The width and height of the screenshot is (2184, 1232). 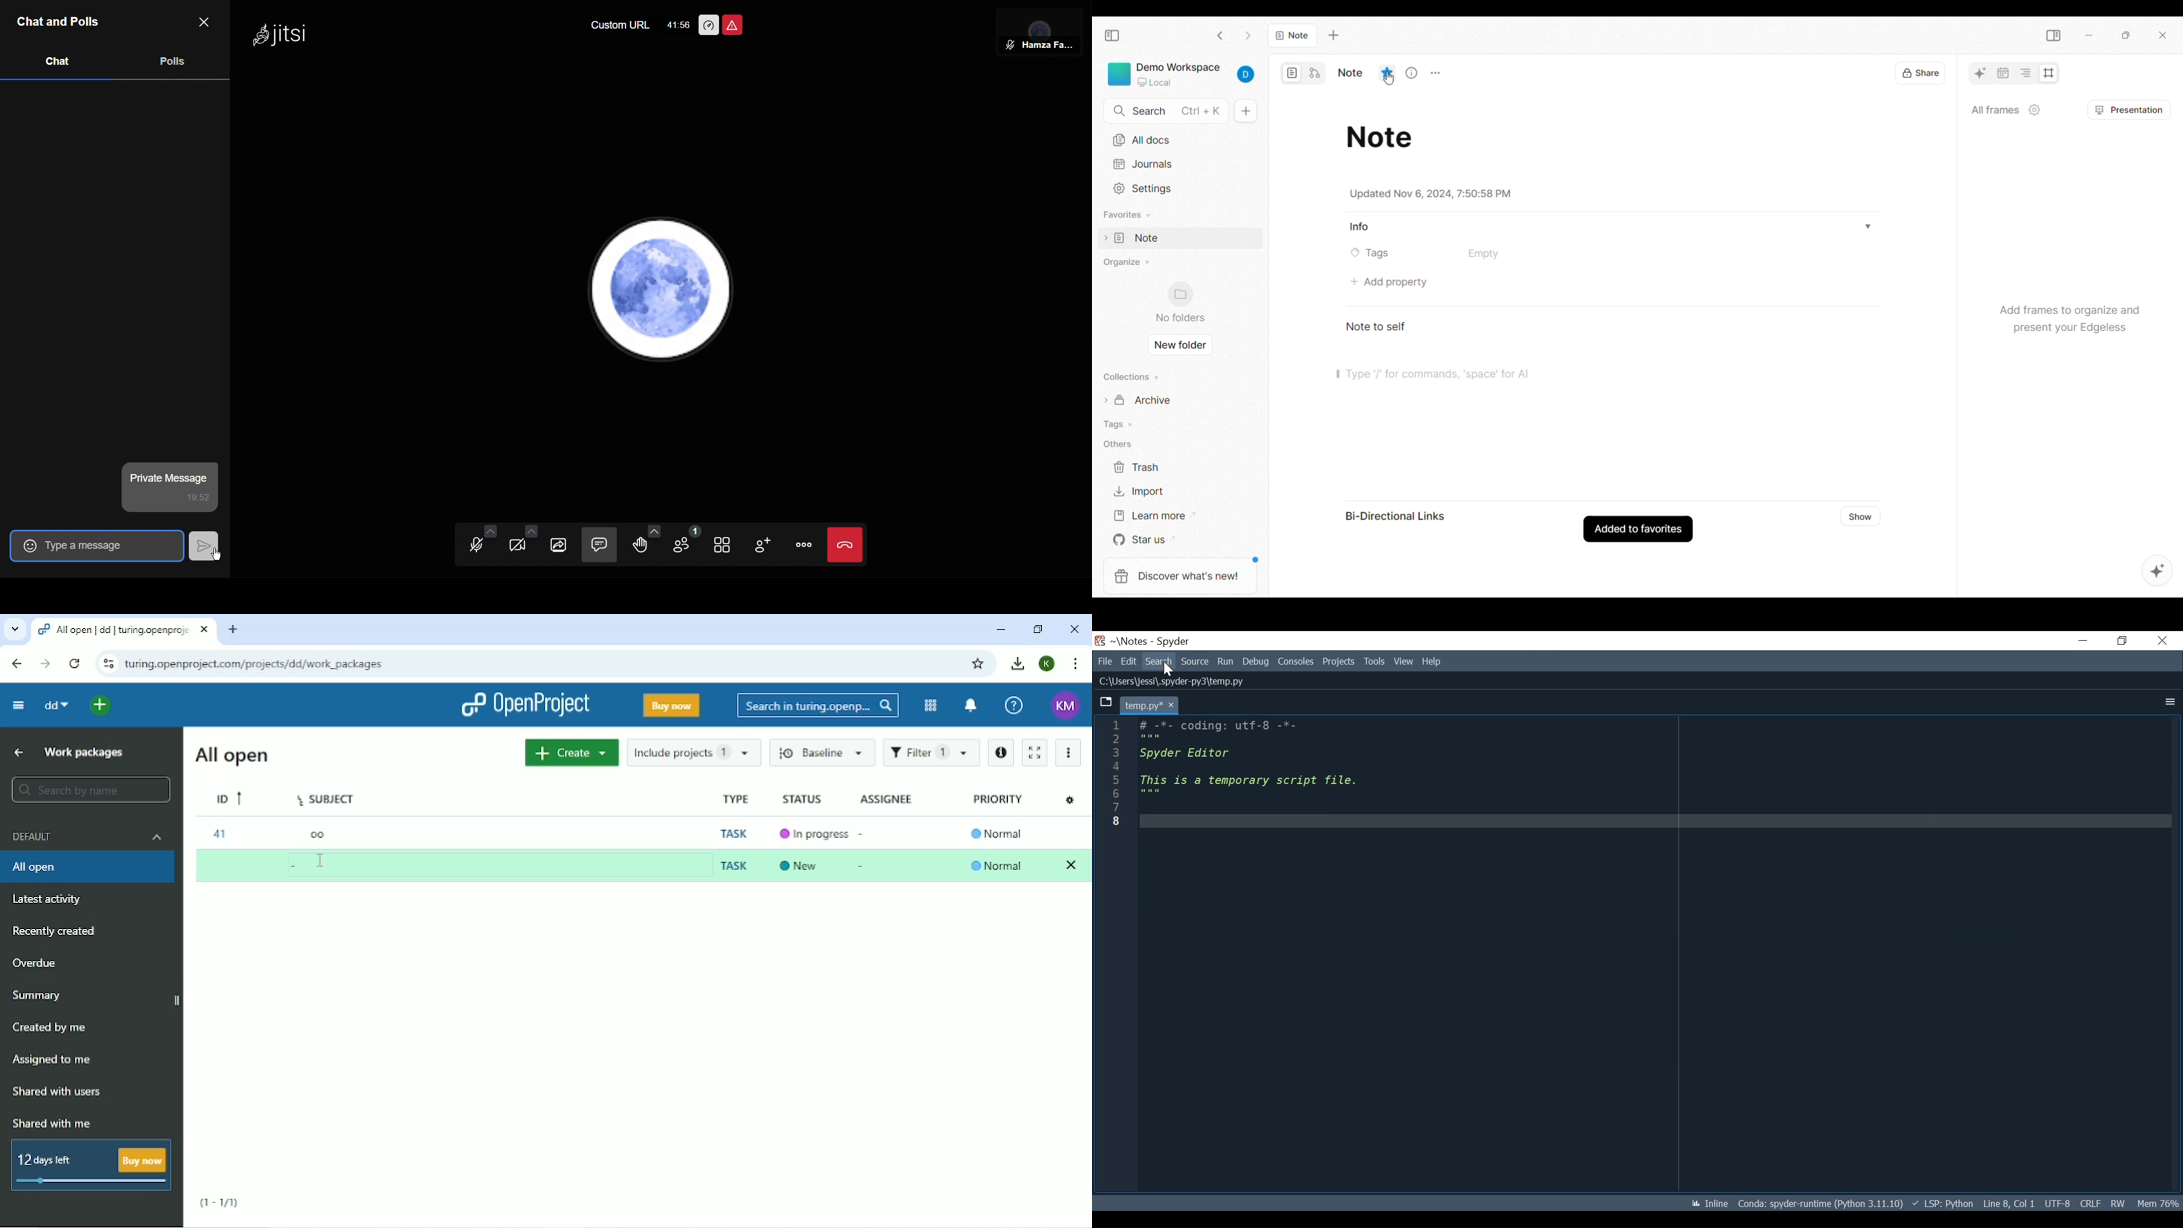 I want to click on Activate zen mode, so click(x=1036, y=753).